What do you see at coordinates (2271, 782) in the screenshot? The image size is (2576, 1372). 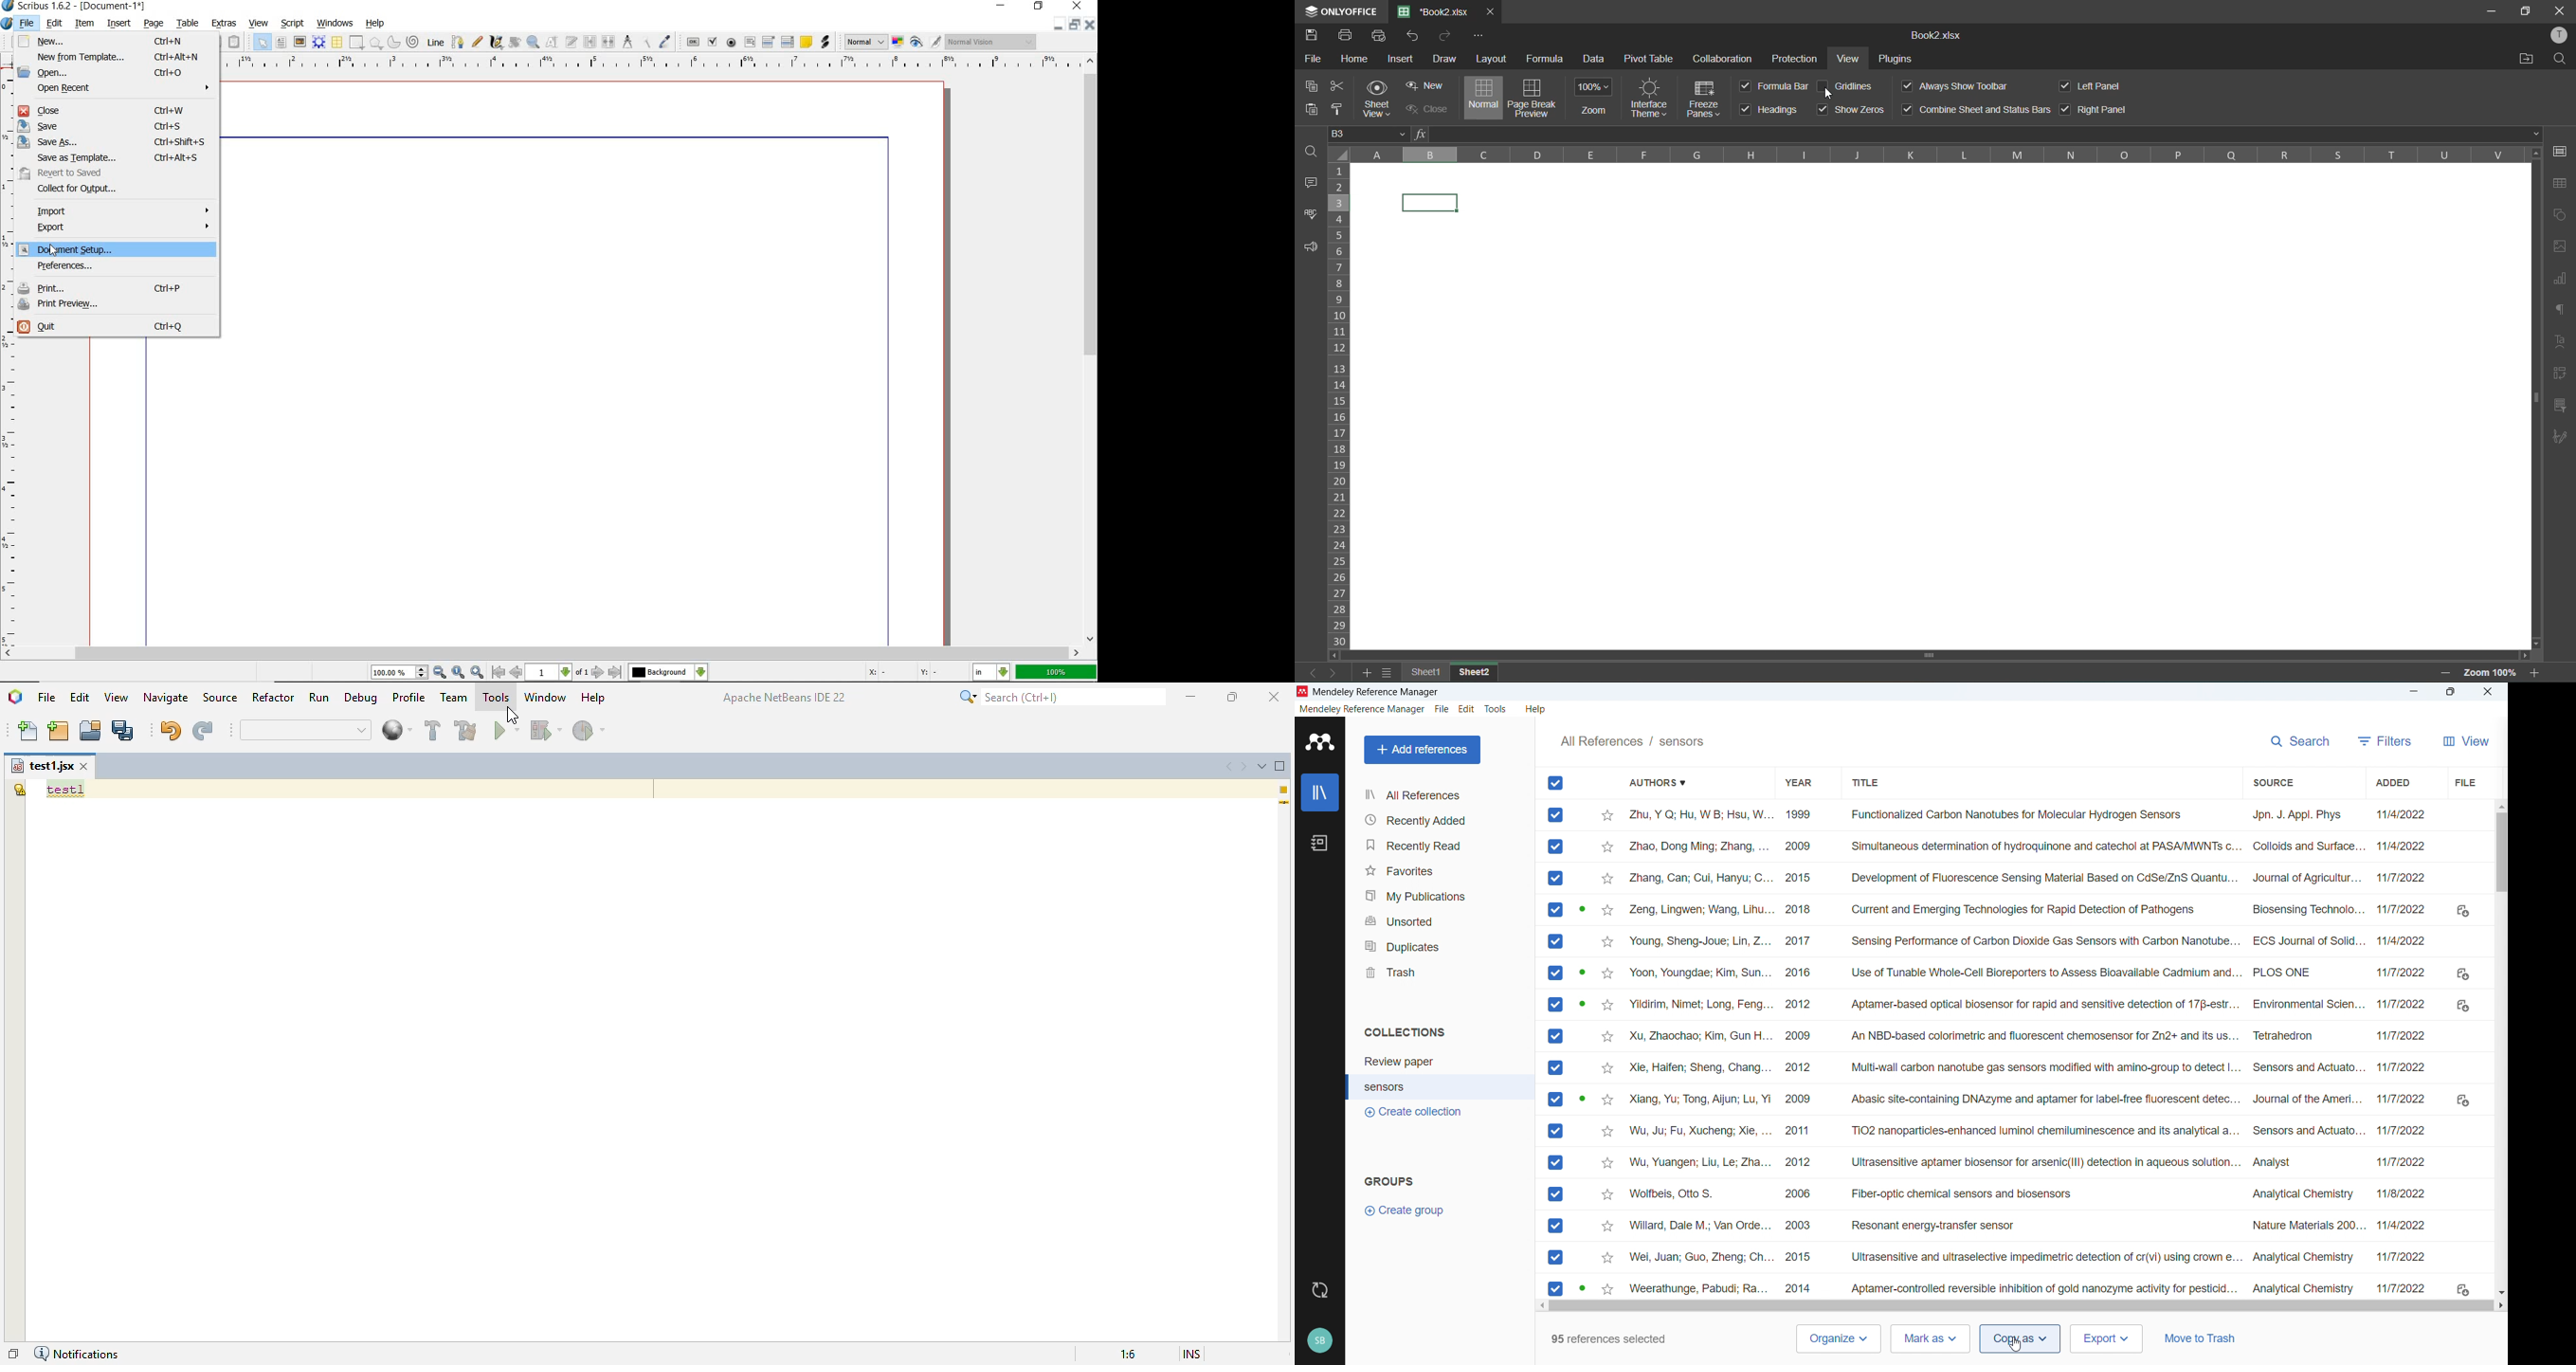 I see `Sort by source ` at bounding box center [2271, 782].